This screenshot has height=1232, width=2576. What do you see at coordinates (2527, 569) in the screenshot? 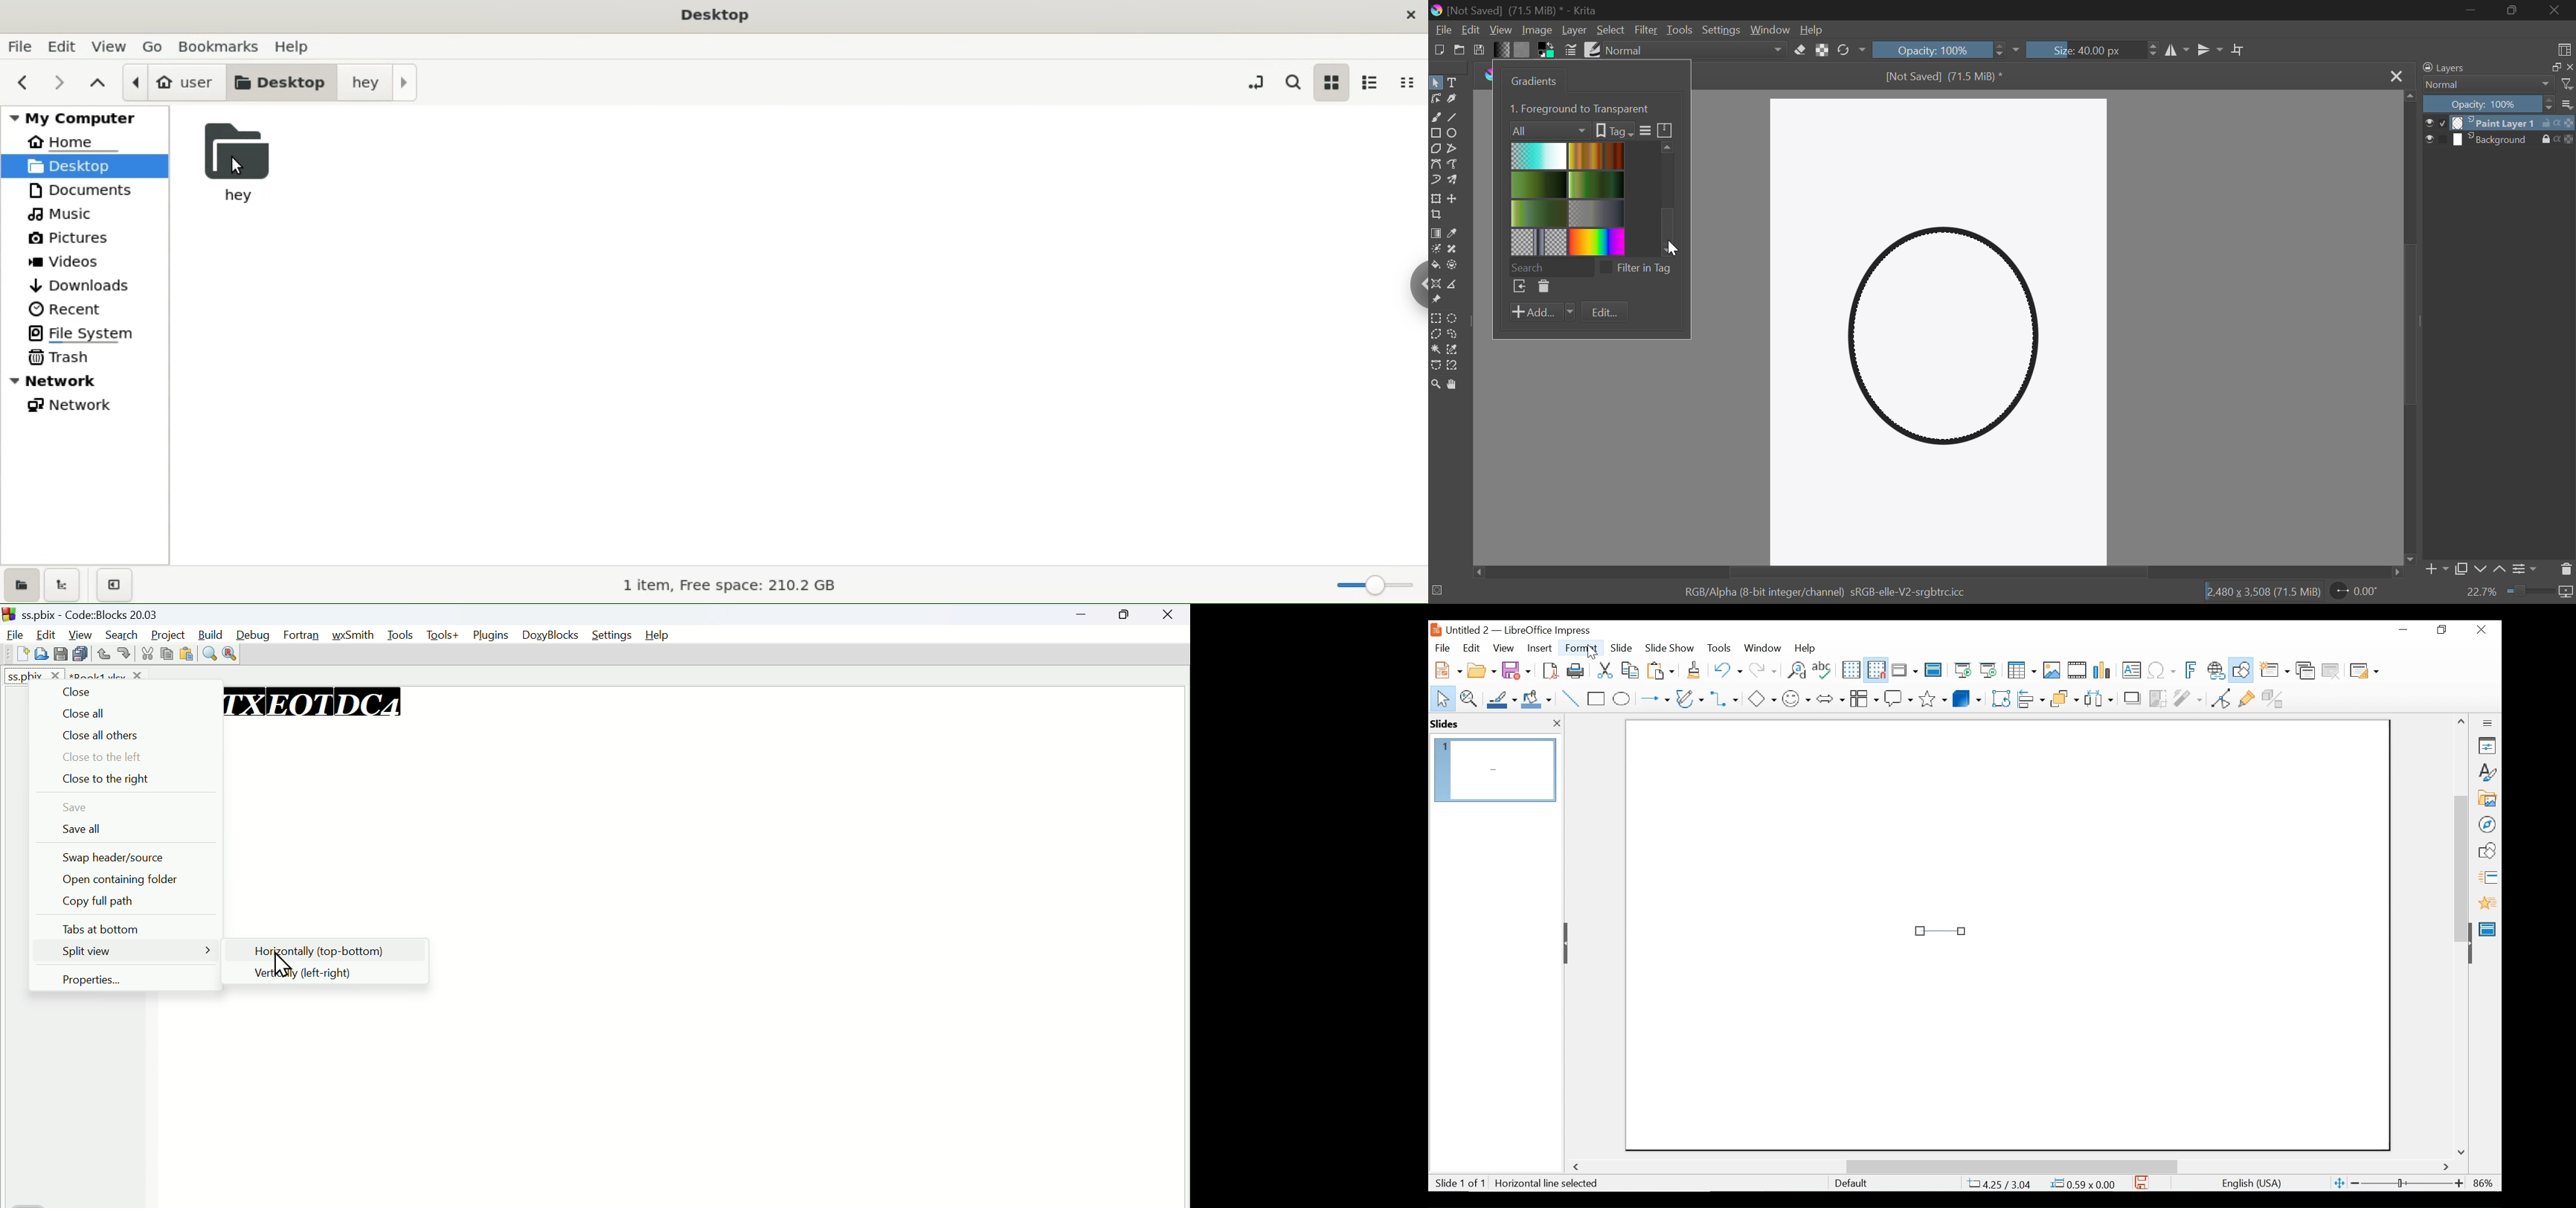
I see `Settings` at bounding box center [2527, 569].